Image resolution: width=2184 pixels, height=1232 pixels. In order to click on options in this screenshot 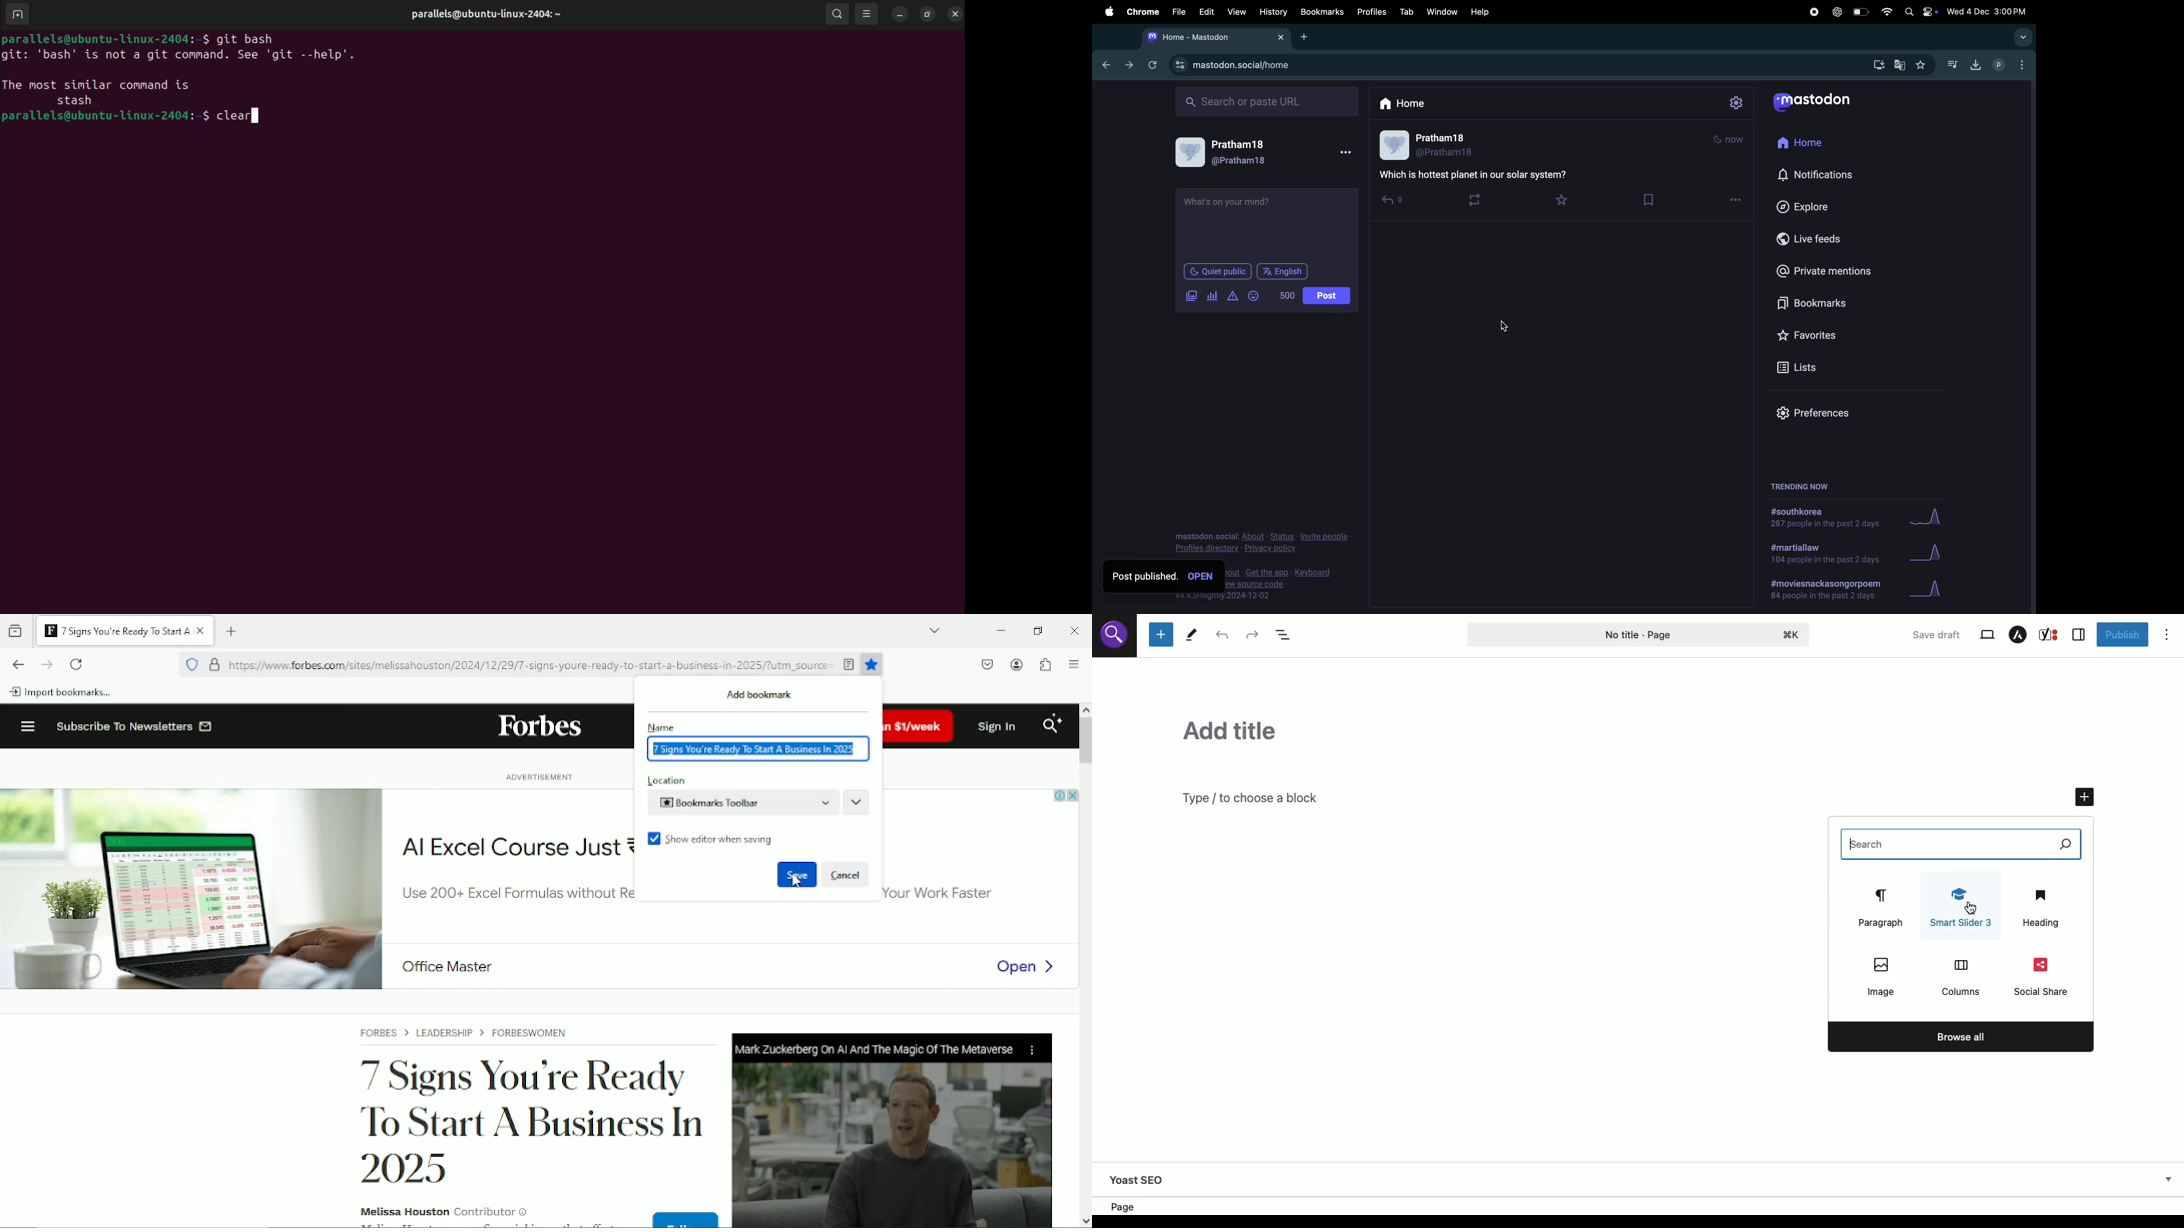, I will do `click(1738, 199)`.